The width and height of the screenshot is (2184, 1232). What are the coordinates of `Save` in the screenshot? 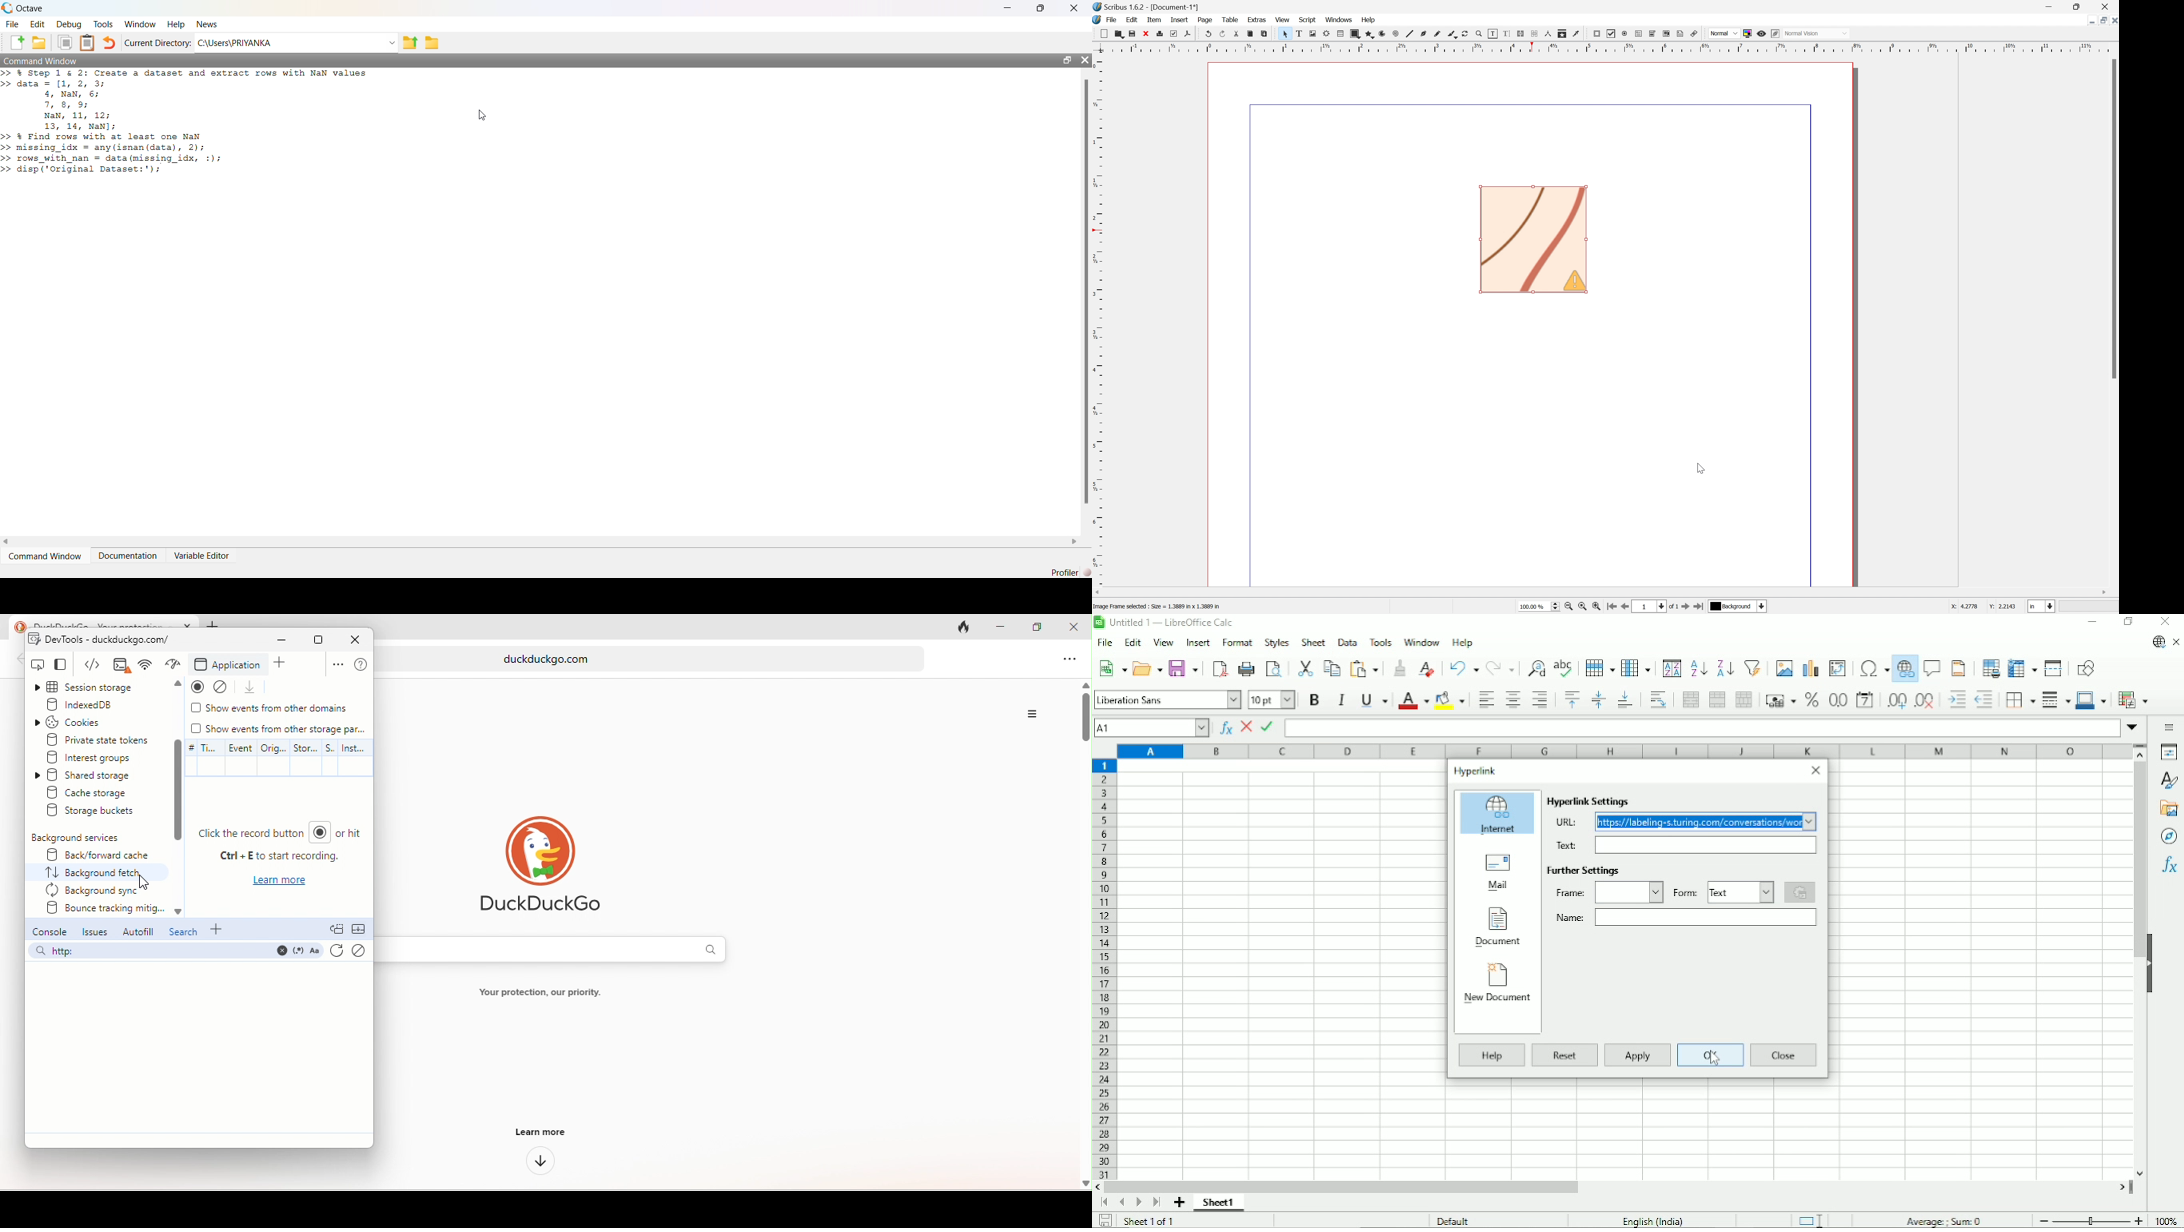 It's located at (1103, 1221).